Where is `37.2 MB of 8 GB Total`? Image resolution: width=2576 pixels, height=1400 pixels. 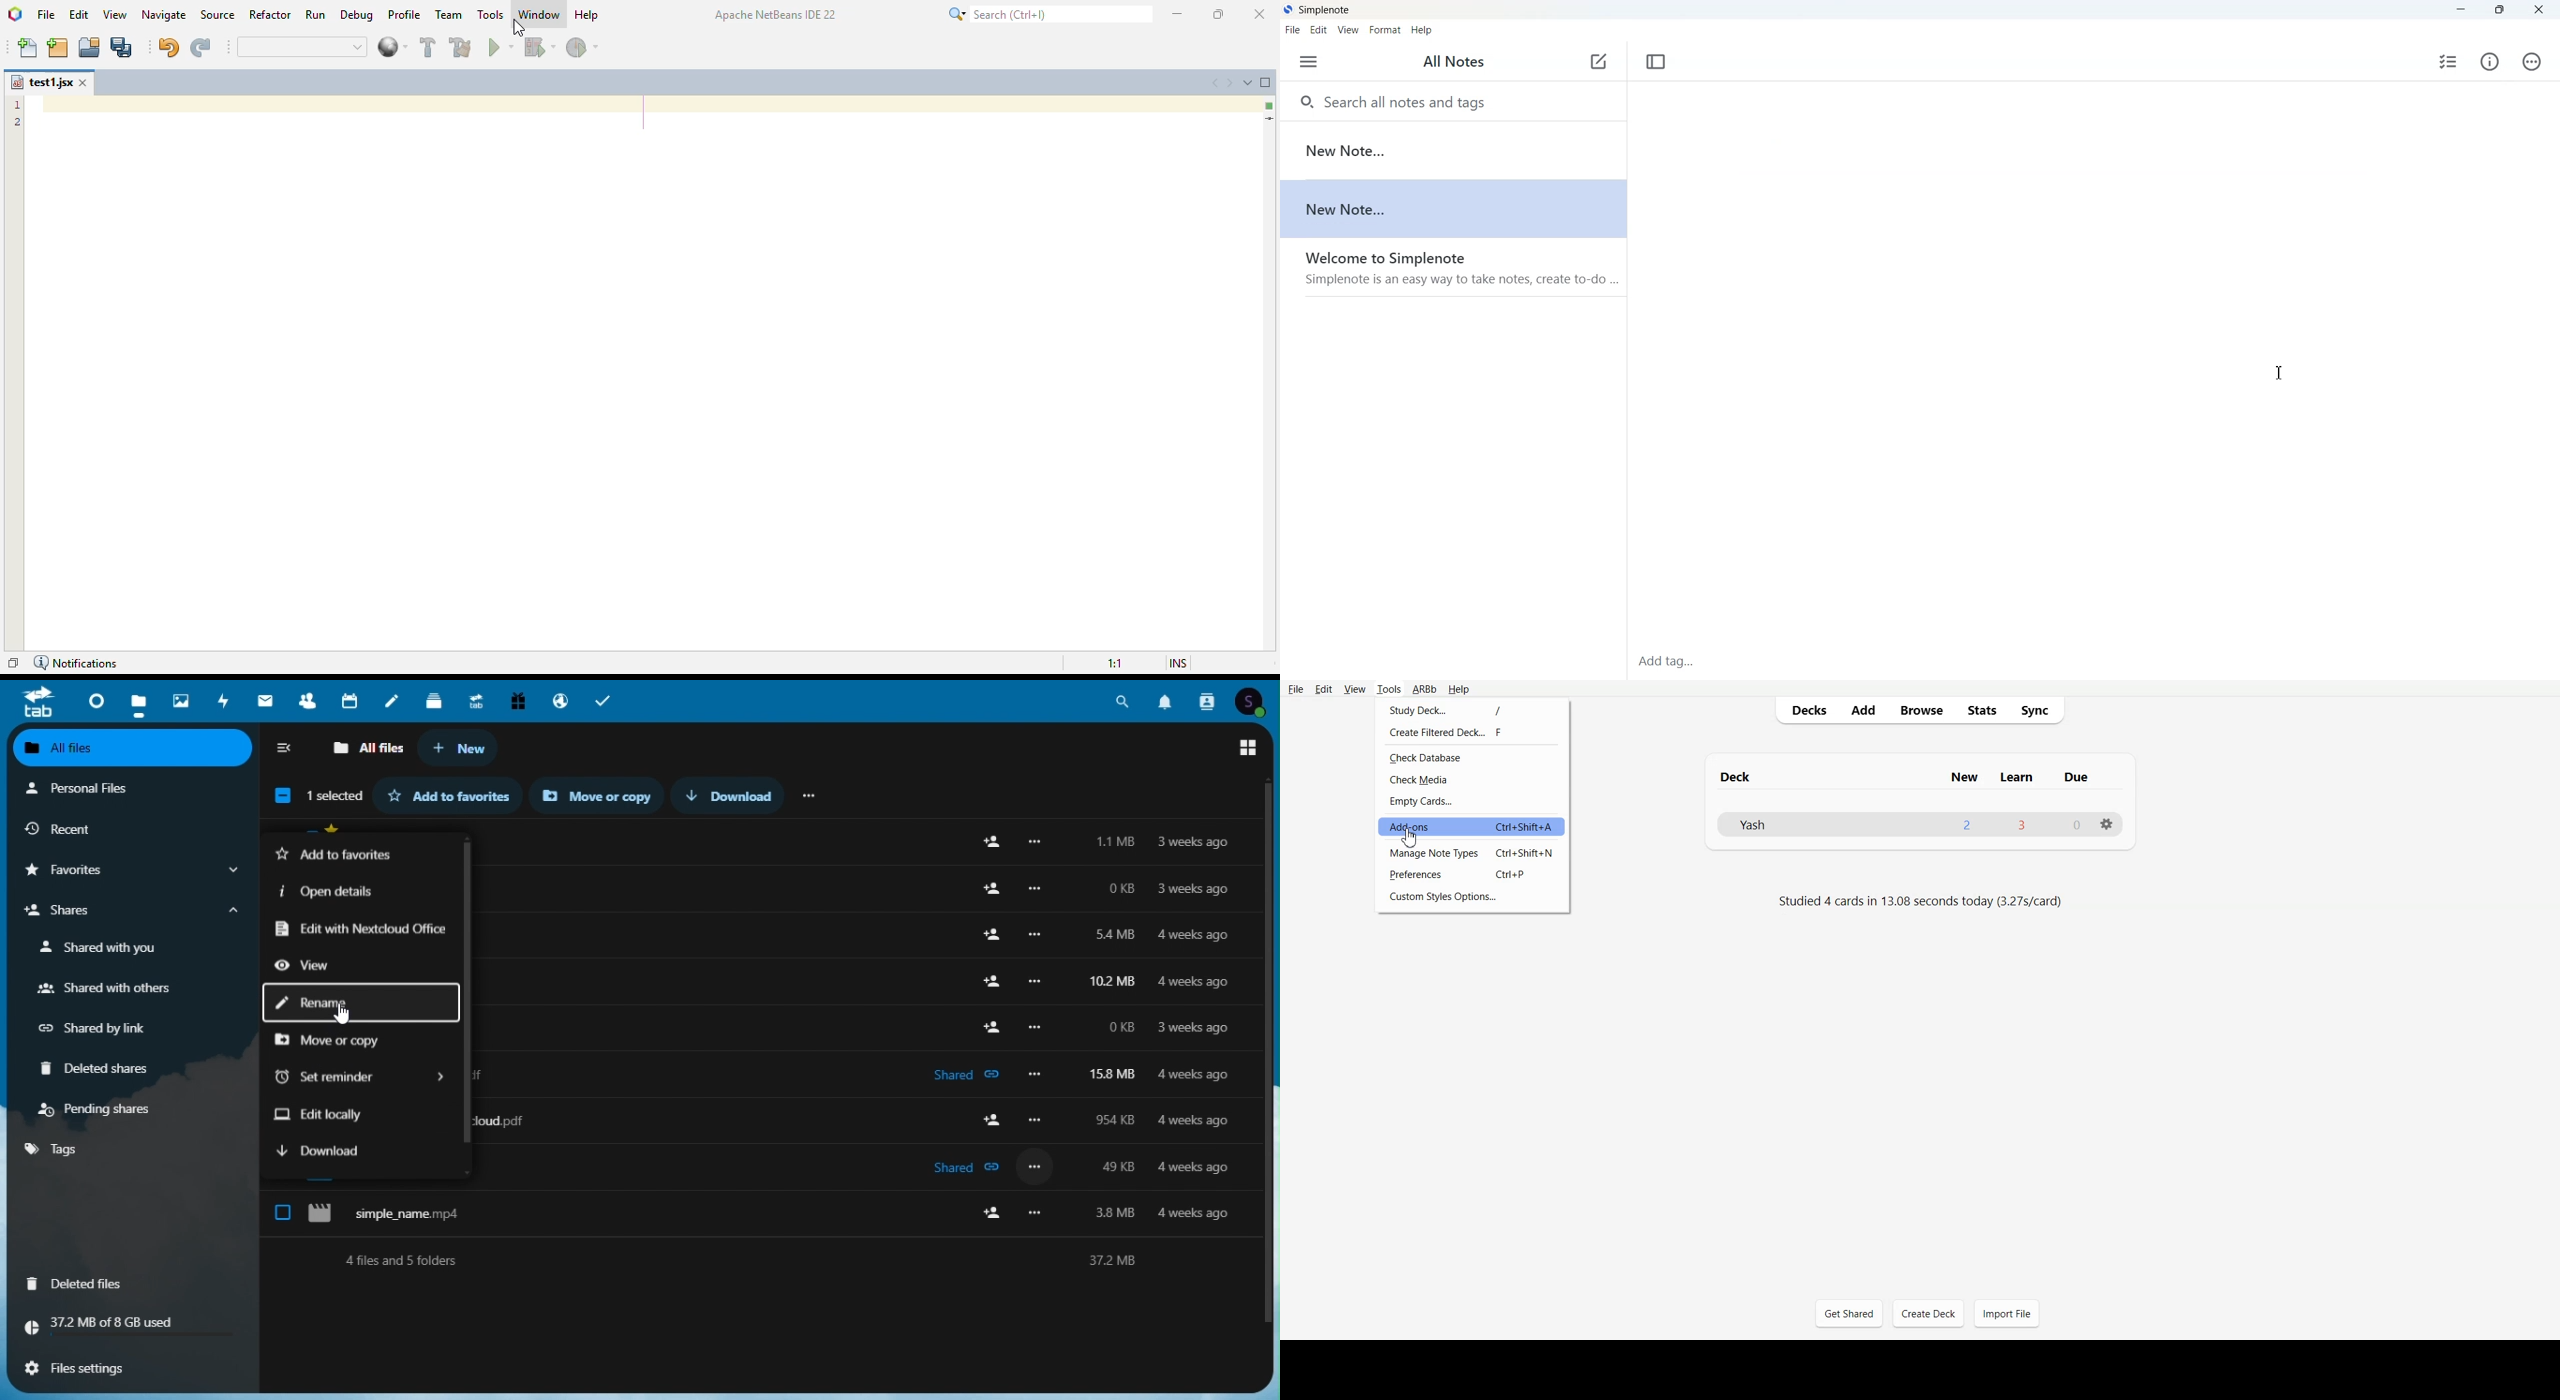 37.2 MB of 8 GB Total is located at coordinates (131, 1324).